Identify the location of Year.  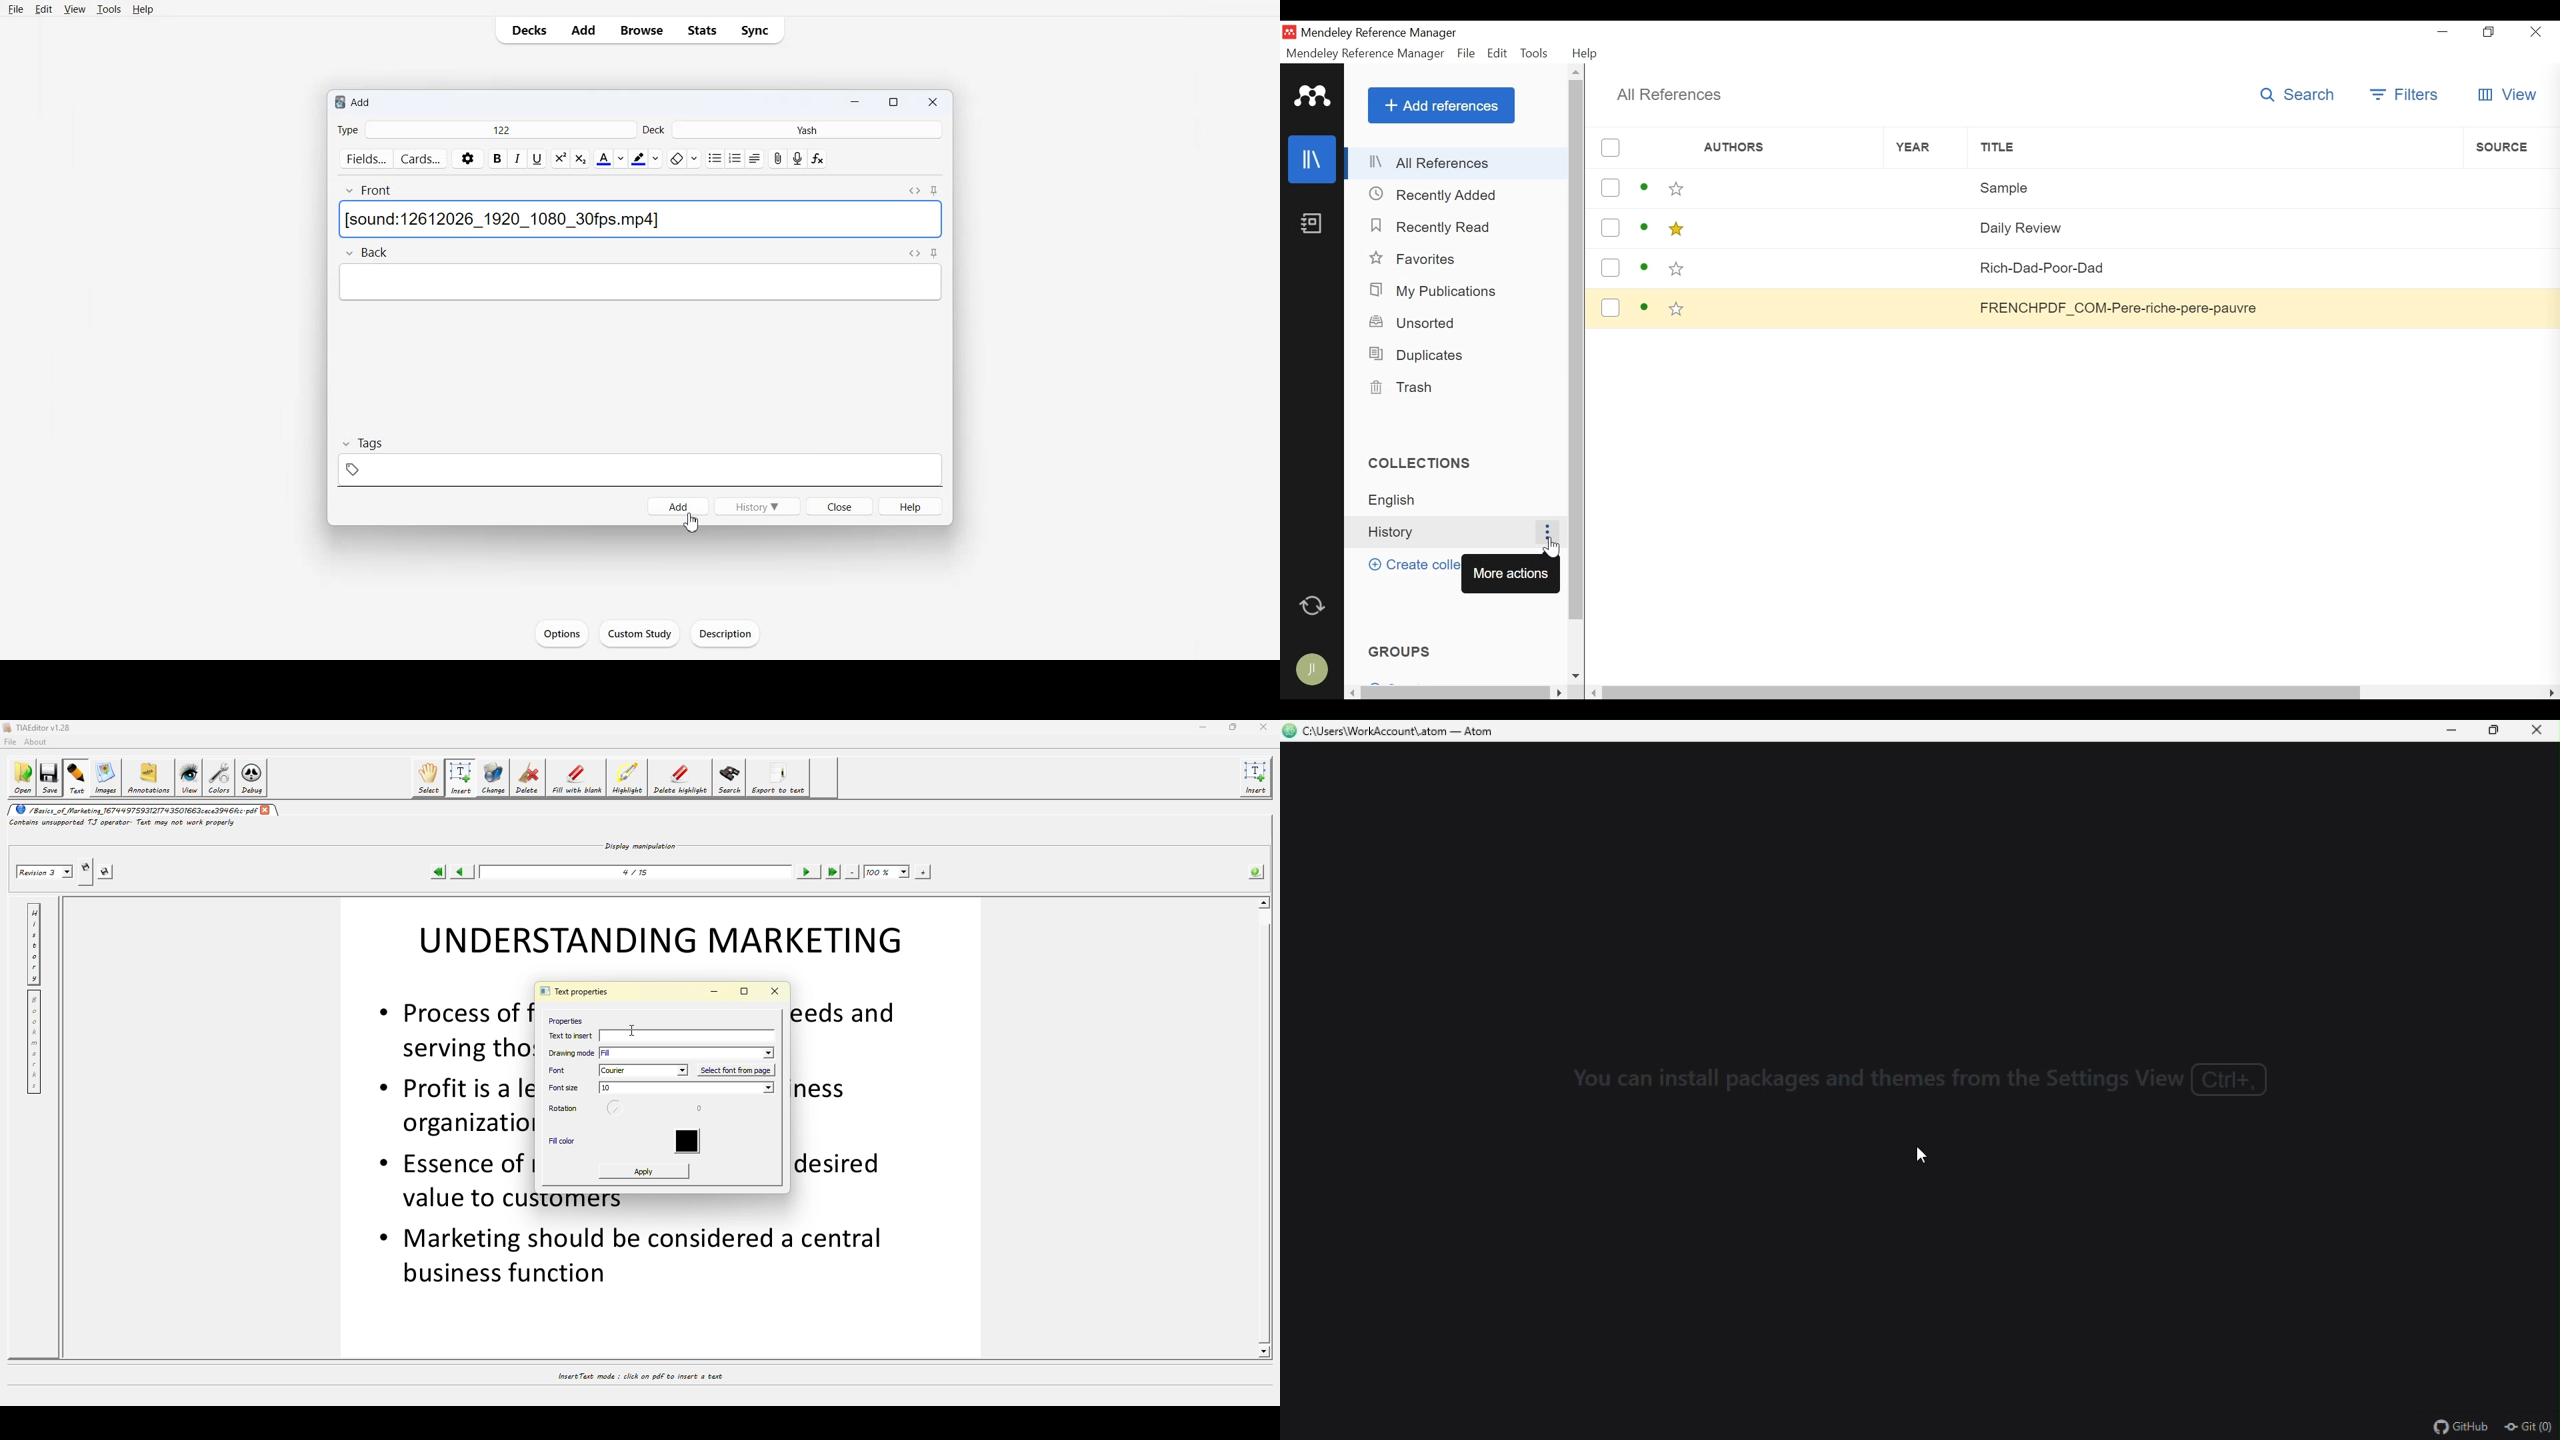
(1927, 227).